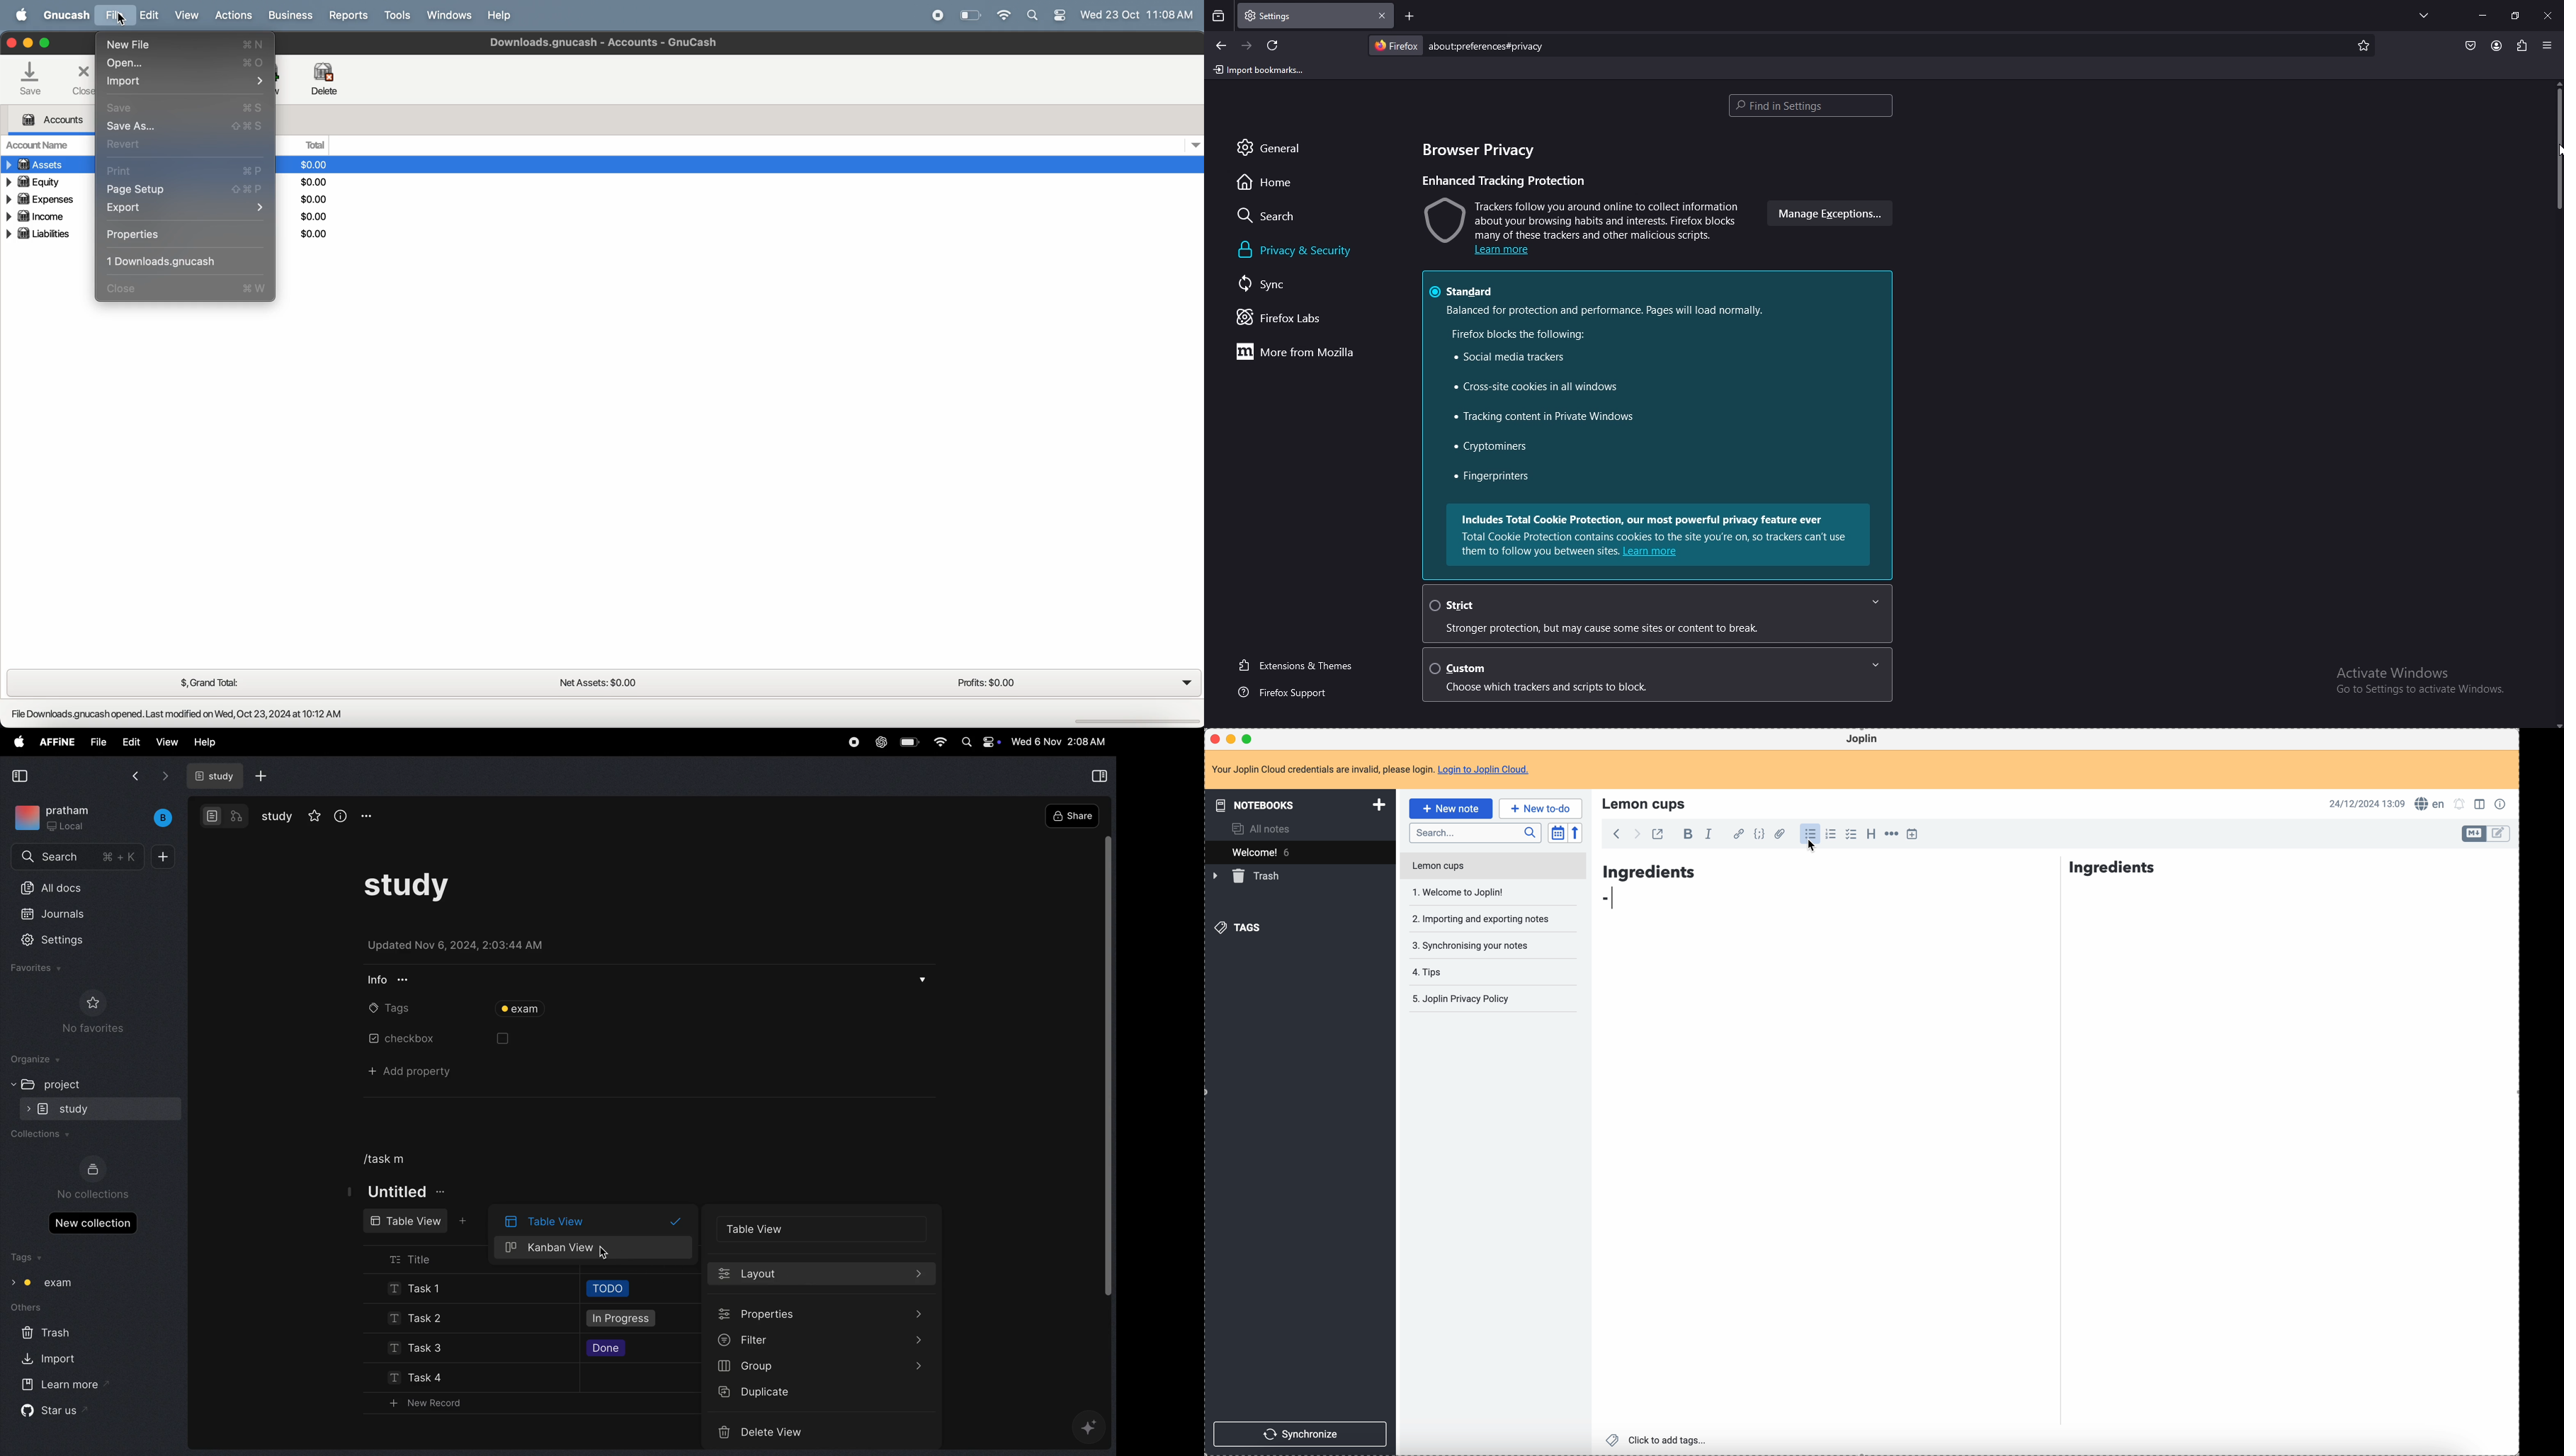  Describe the element at coordinates (1646, 803) in the screenshot. I see `lemon cups` at that location.